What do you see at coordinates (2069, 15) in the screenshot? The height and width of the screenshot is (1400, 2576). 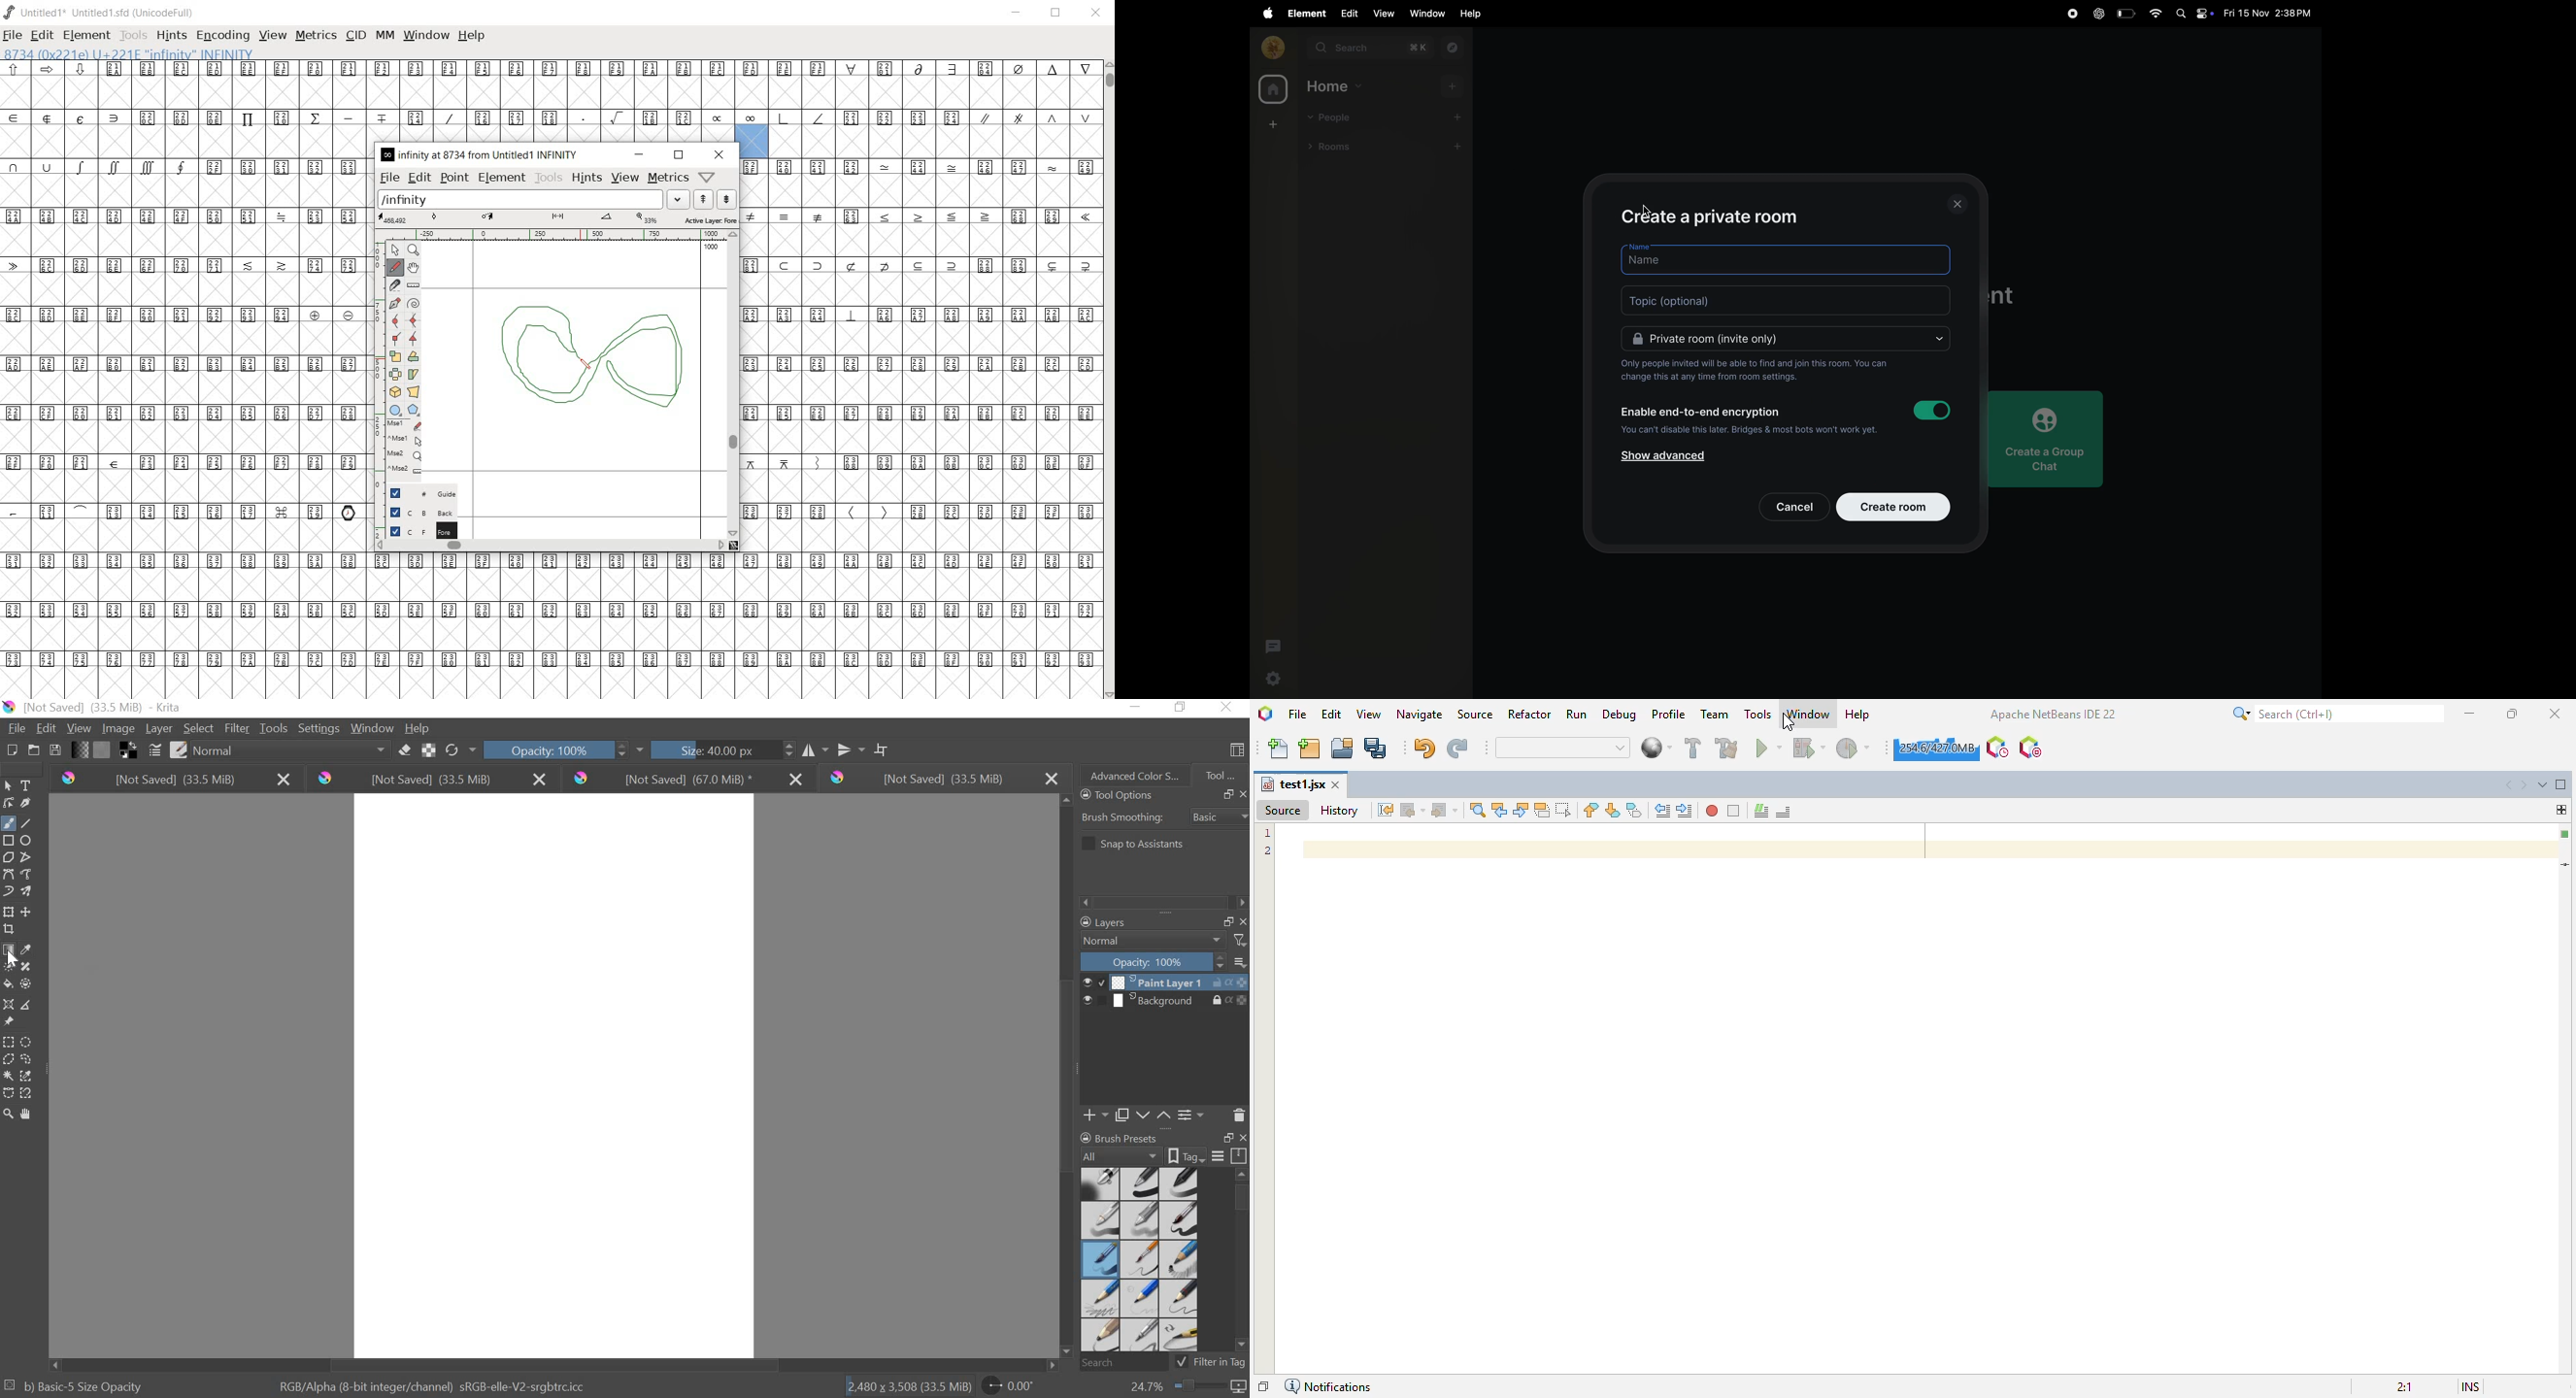 I see `record` at bounding box center [2069, 15].